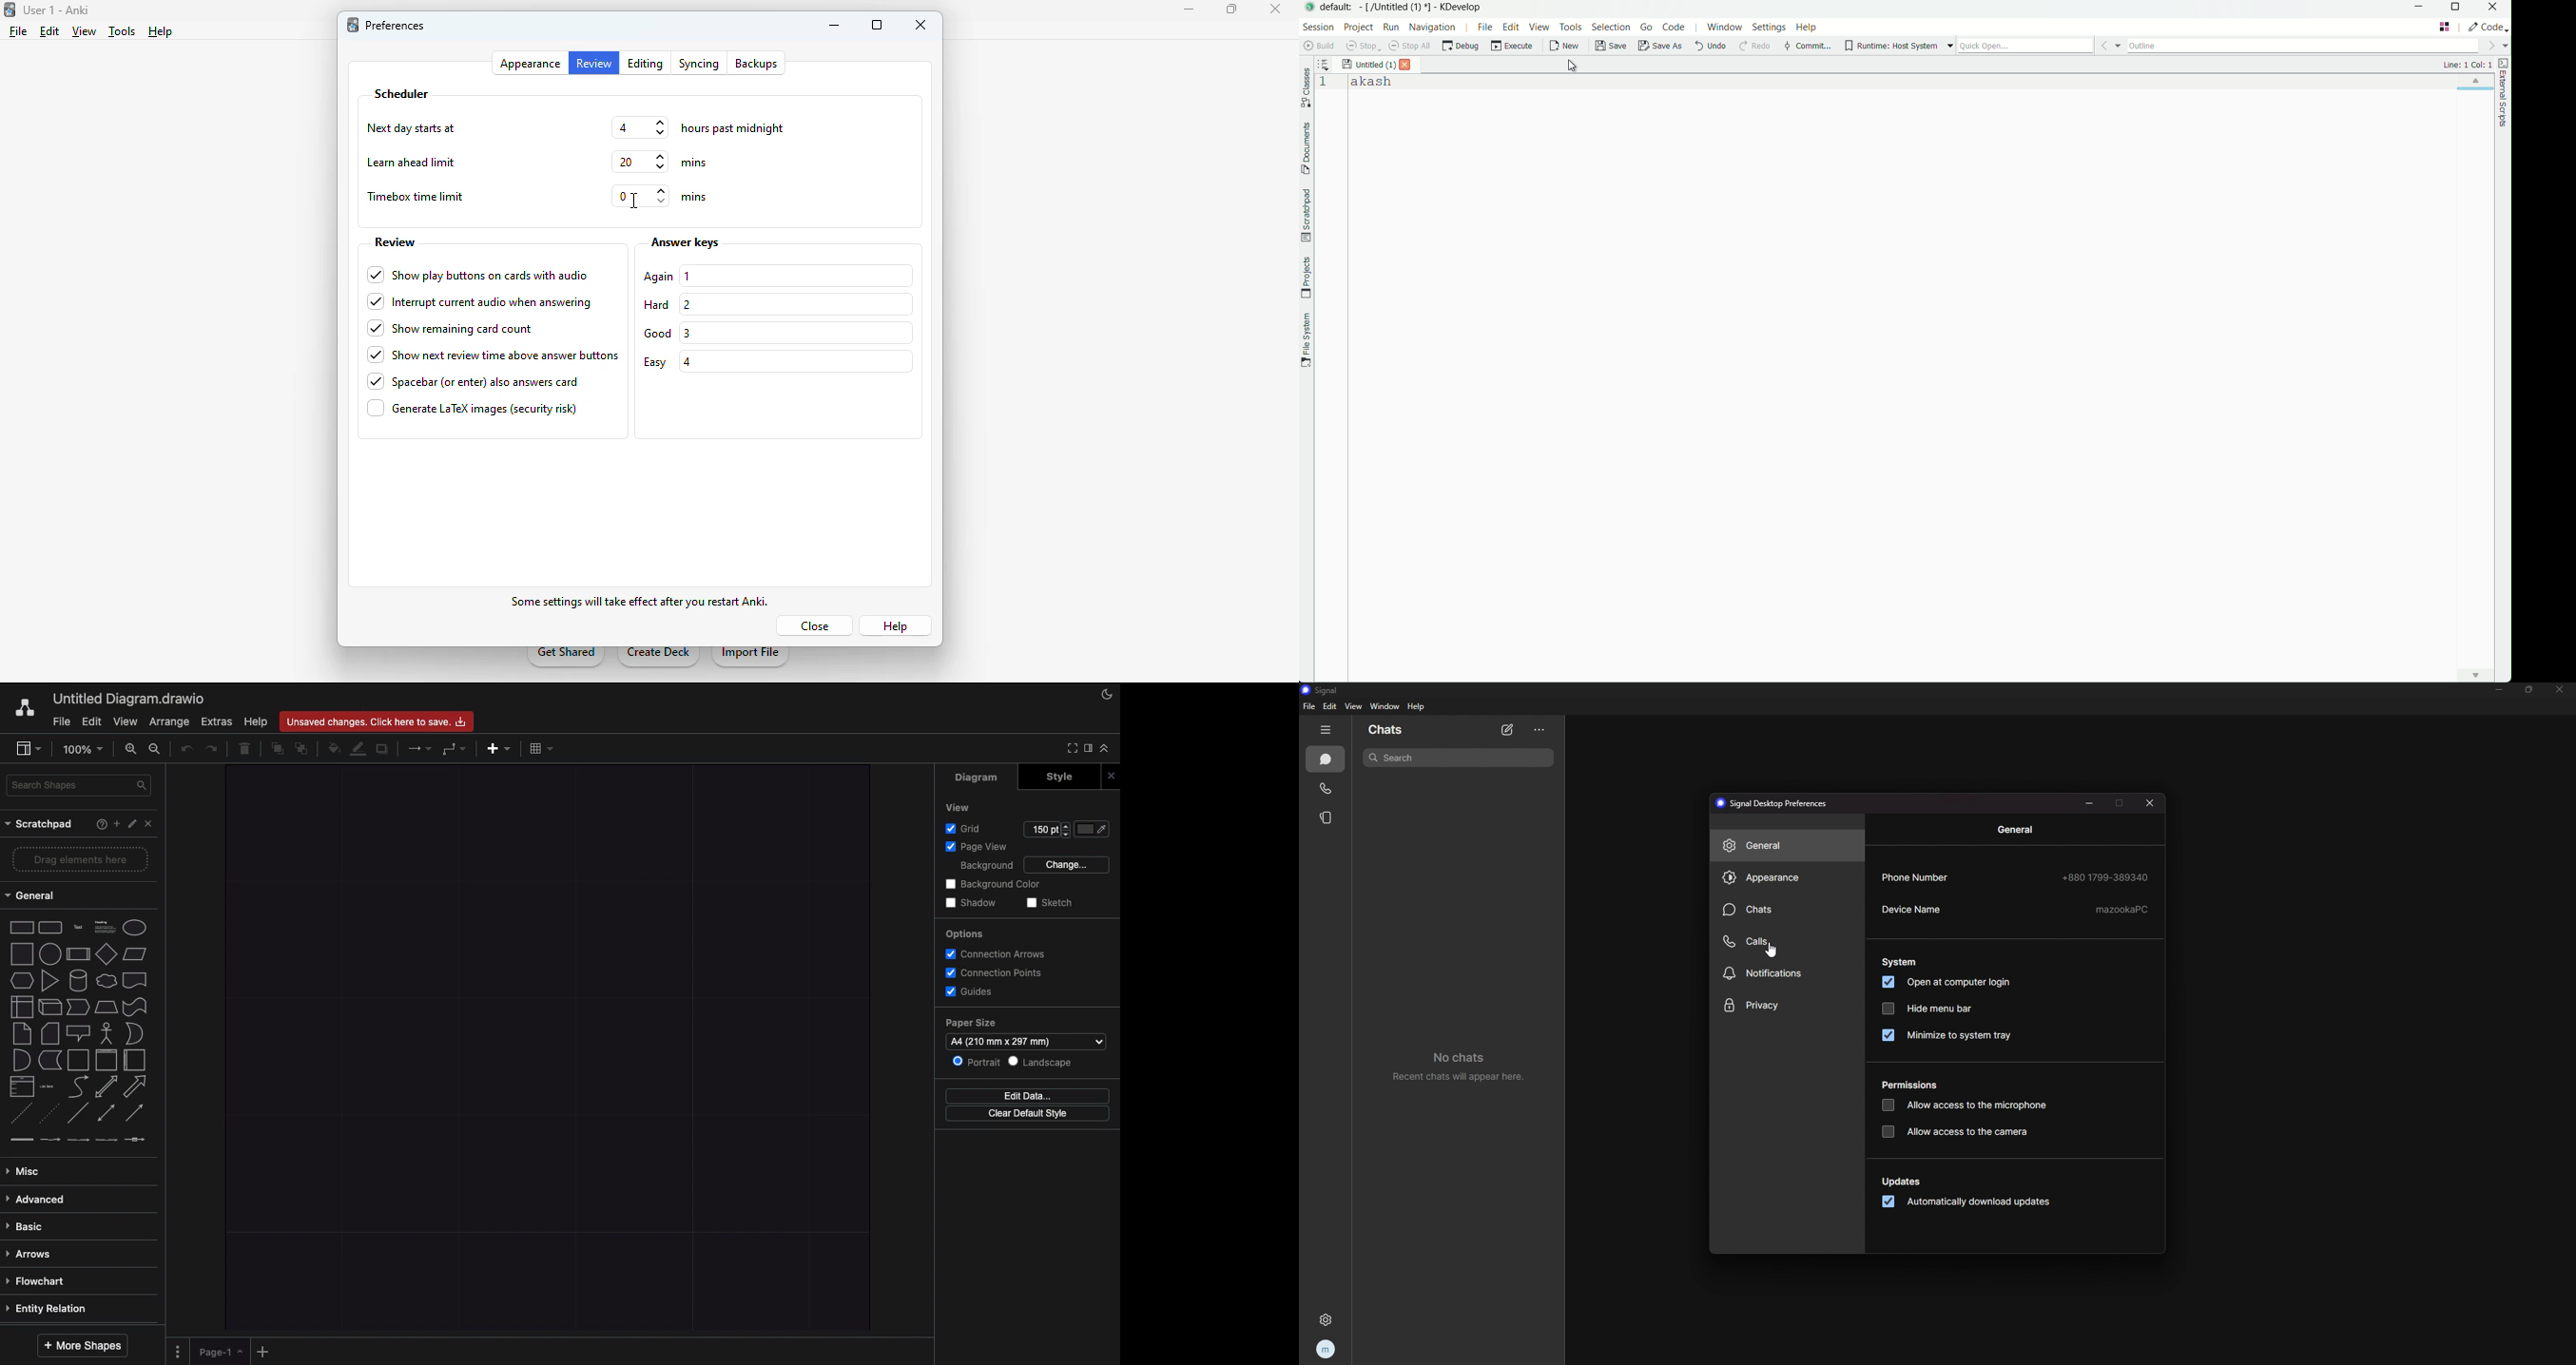 This screenshot has height=1372, width=2576. What do you see at coordinates (1046, 1063) in the screenshot?
I see `Landscape` at bounding box center [1046, 1063].